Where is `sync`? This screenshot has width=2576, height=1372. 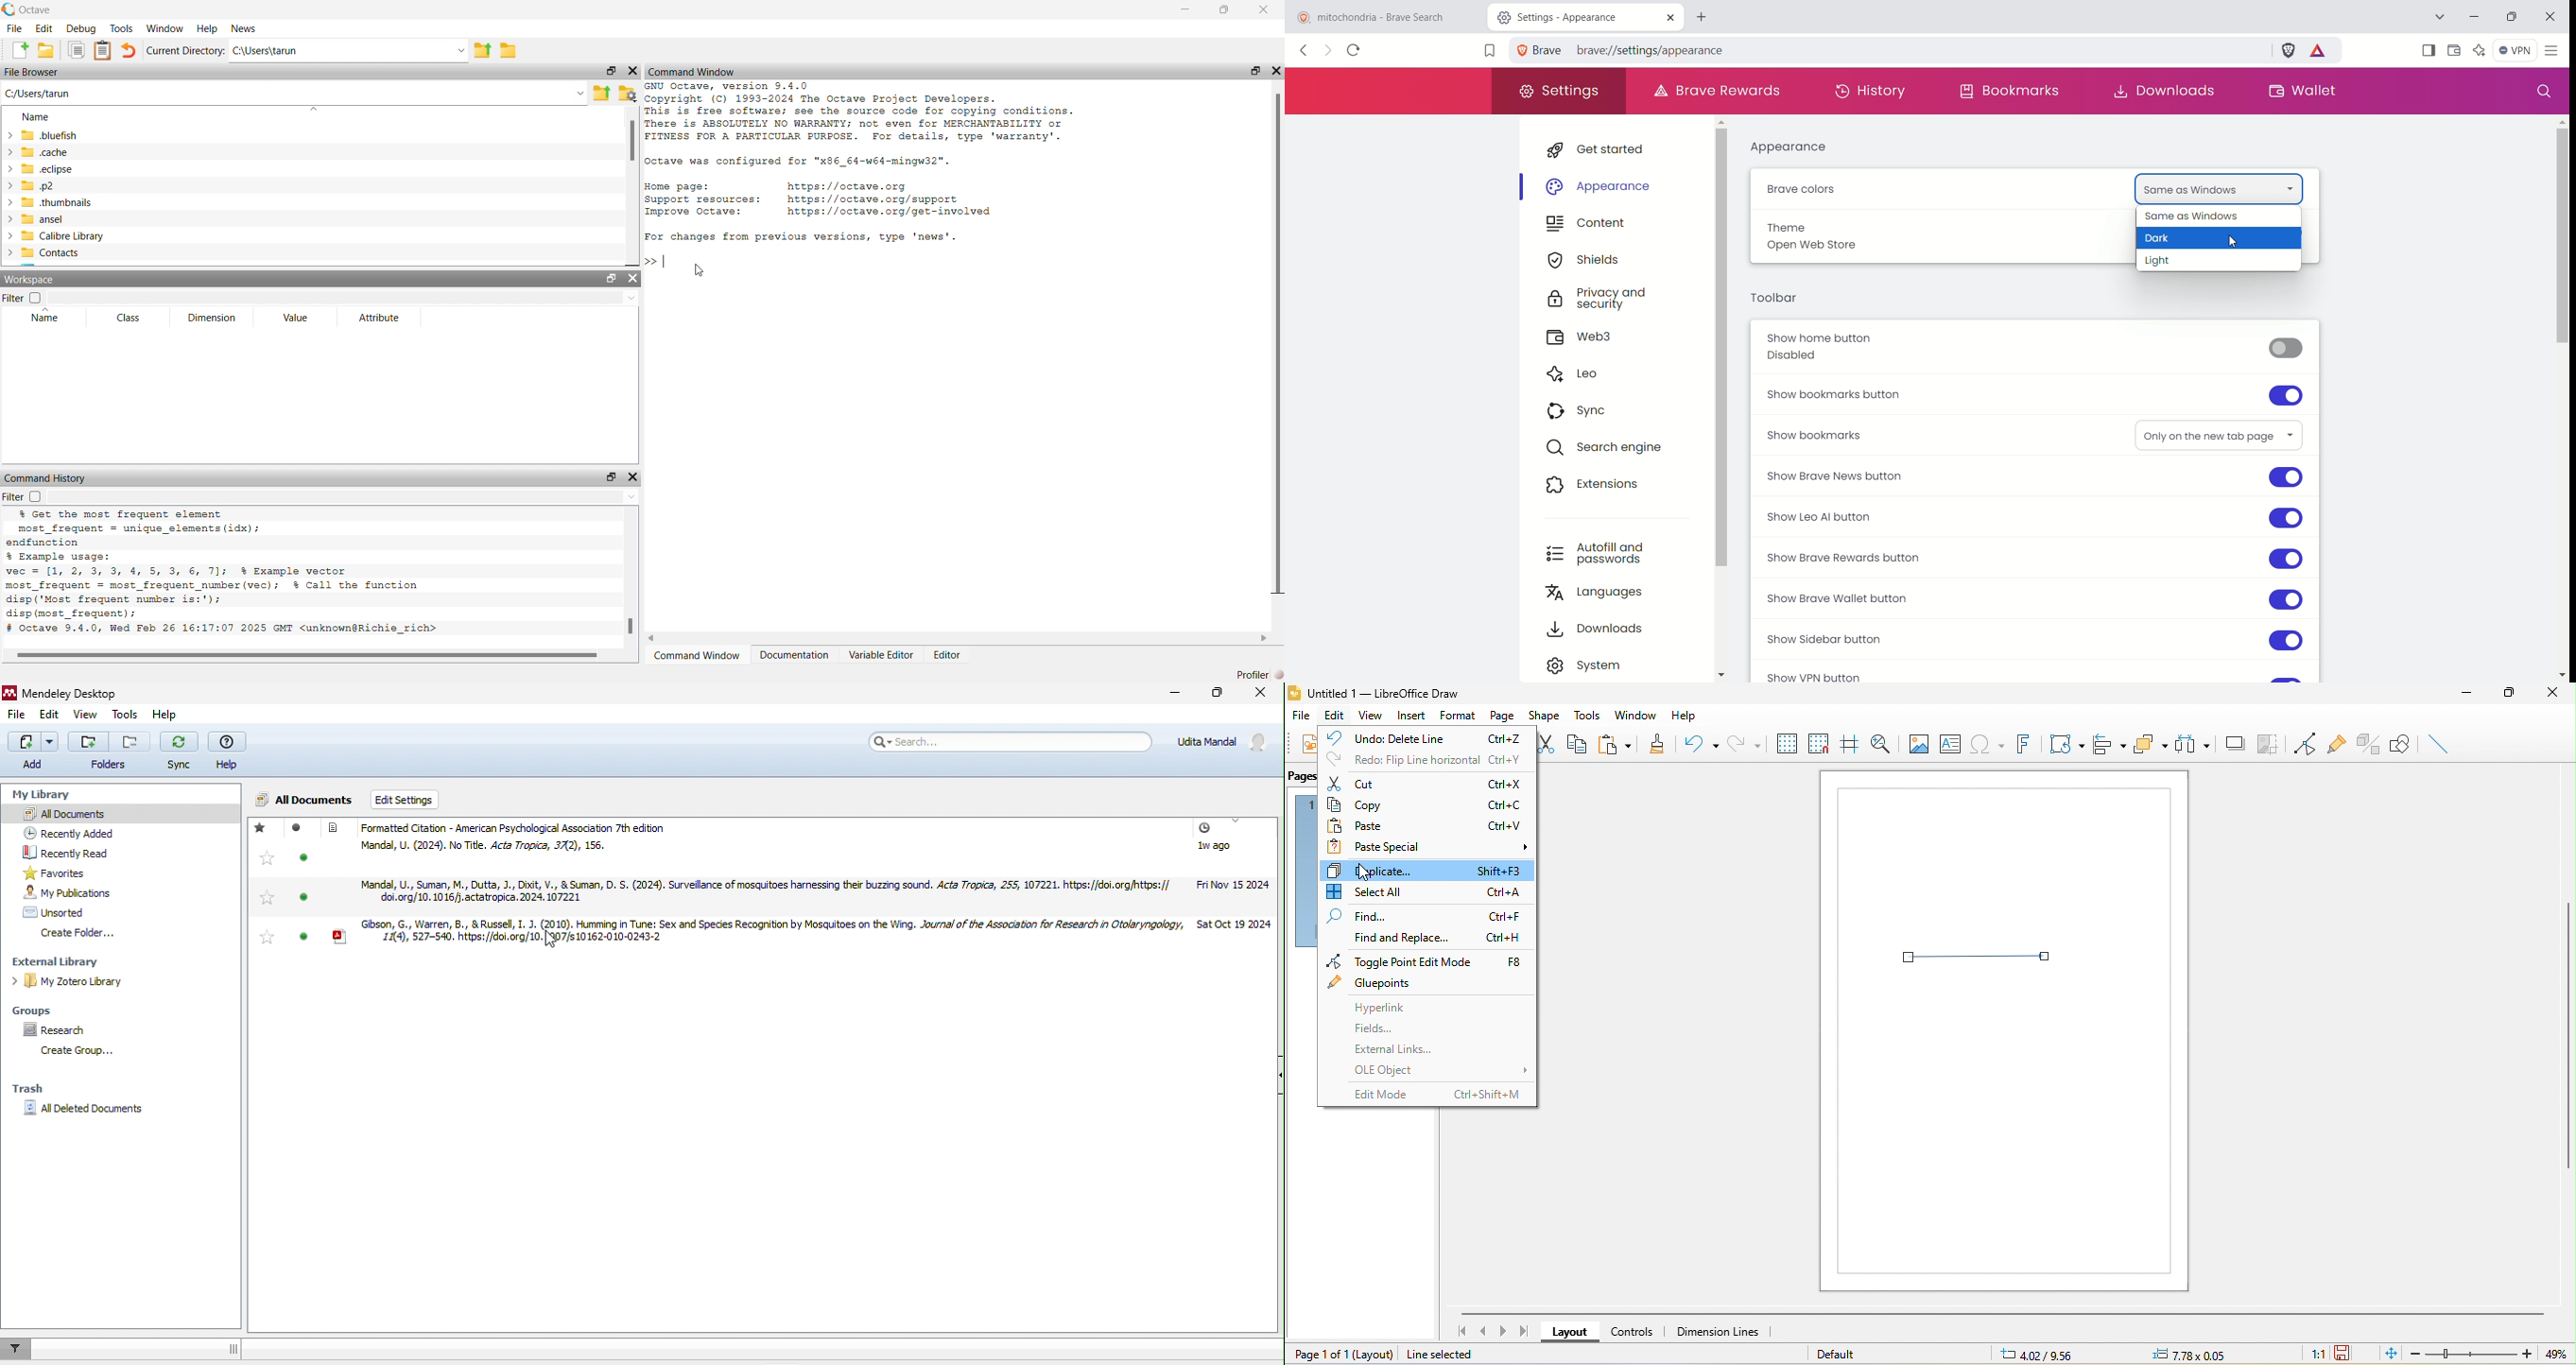 sync is located at coordinates (181, 754).